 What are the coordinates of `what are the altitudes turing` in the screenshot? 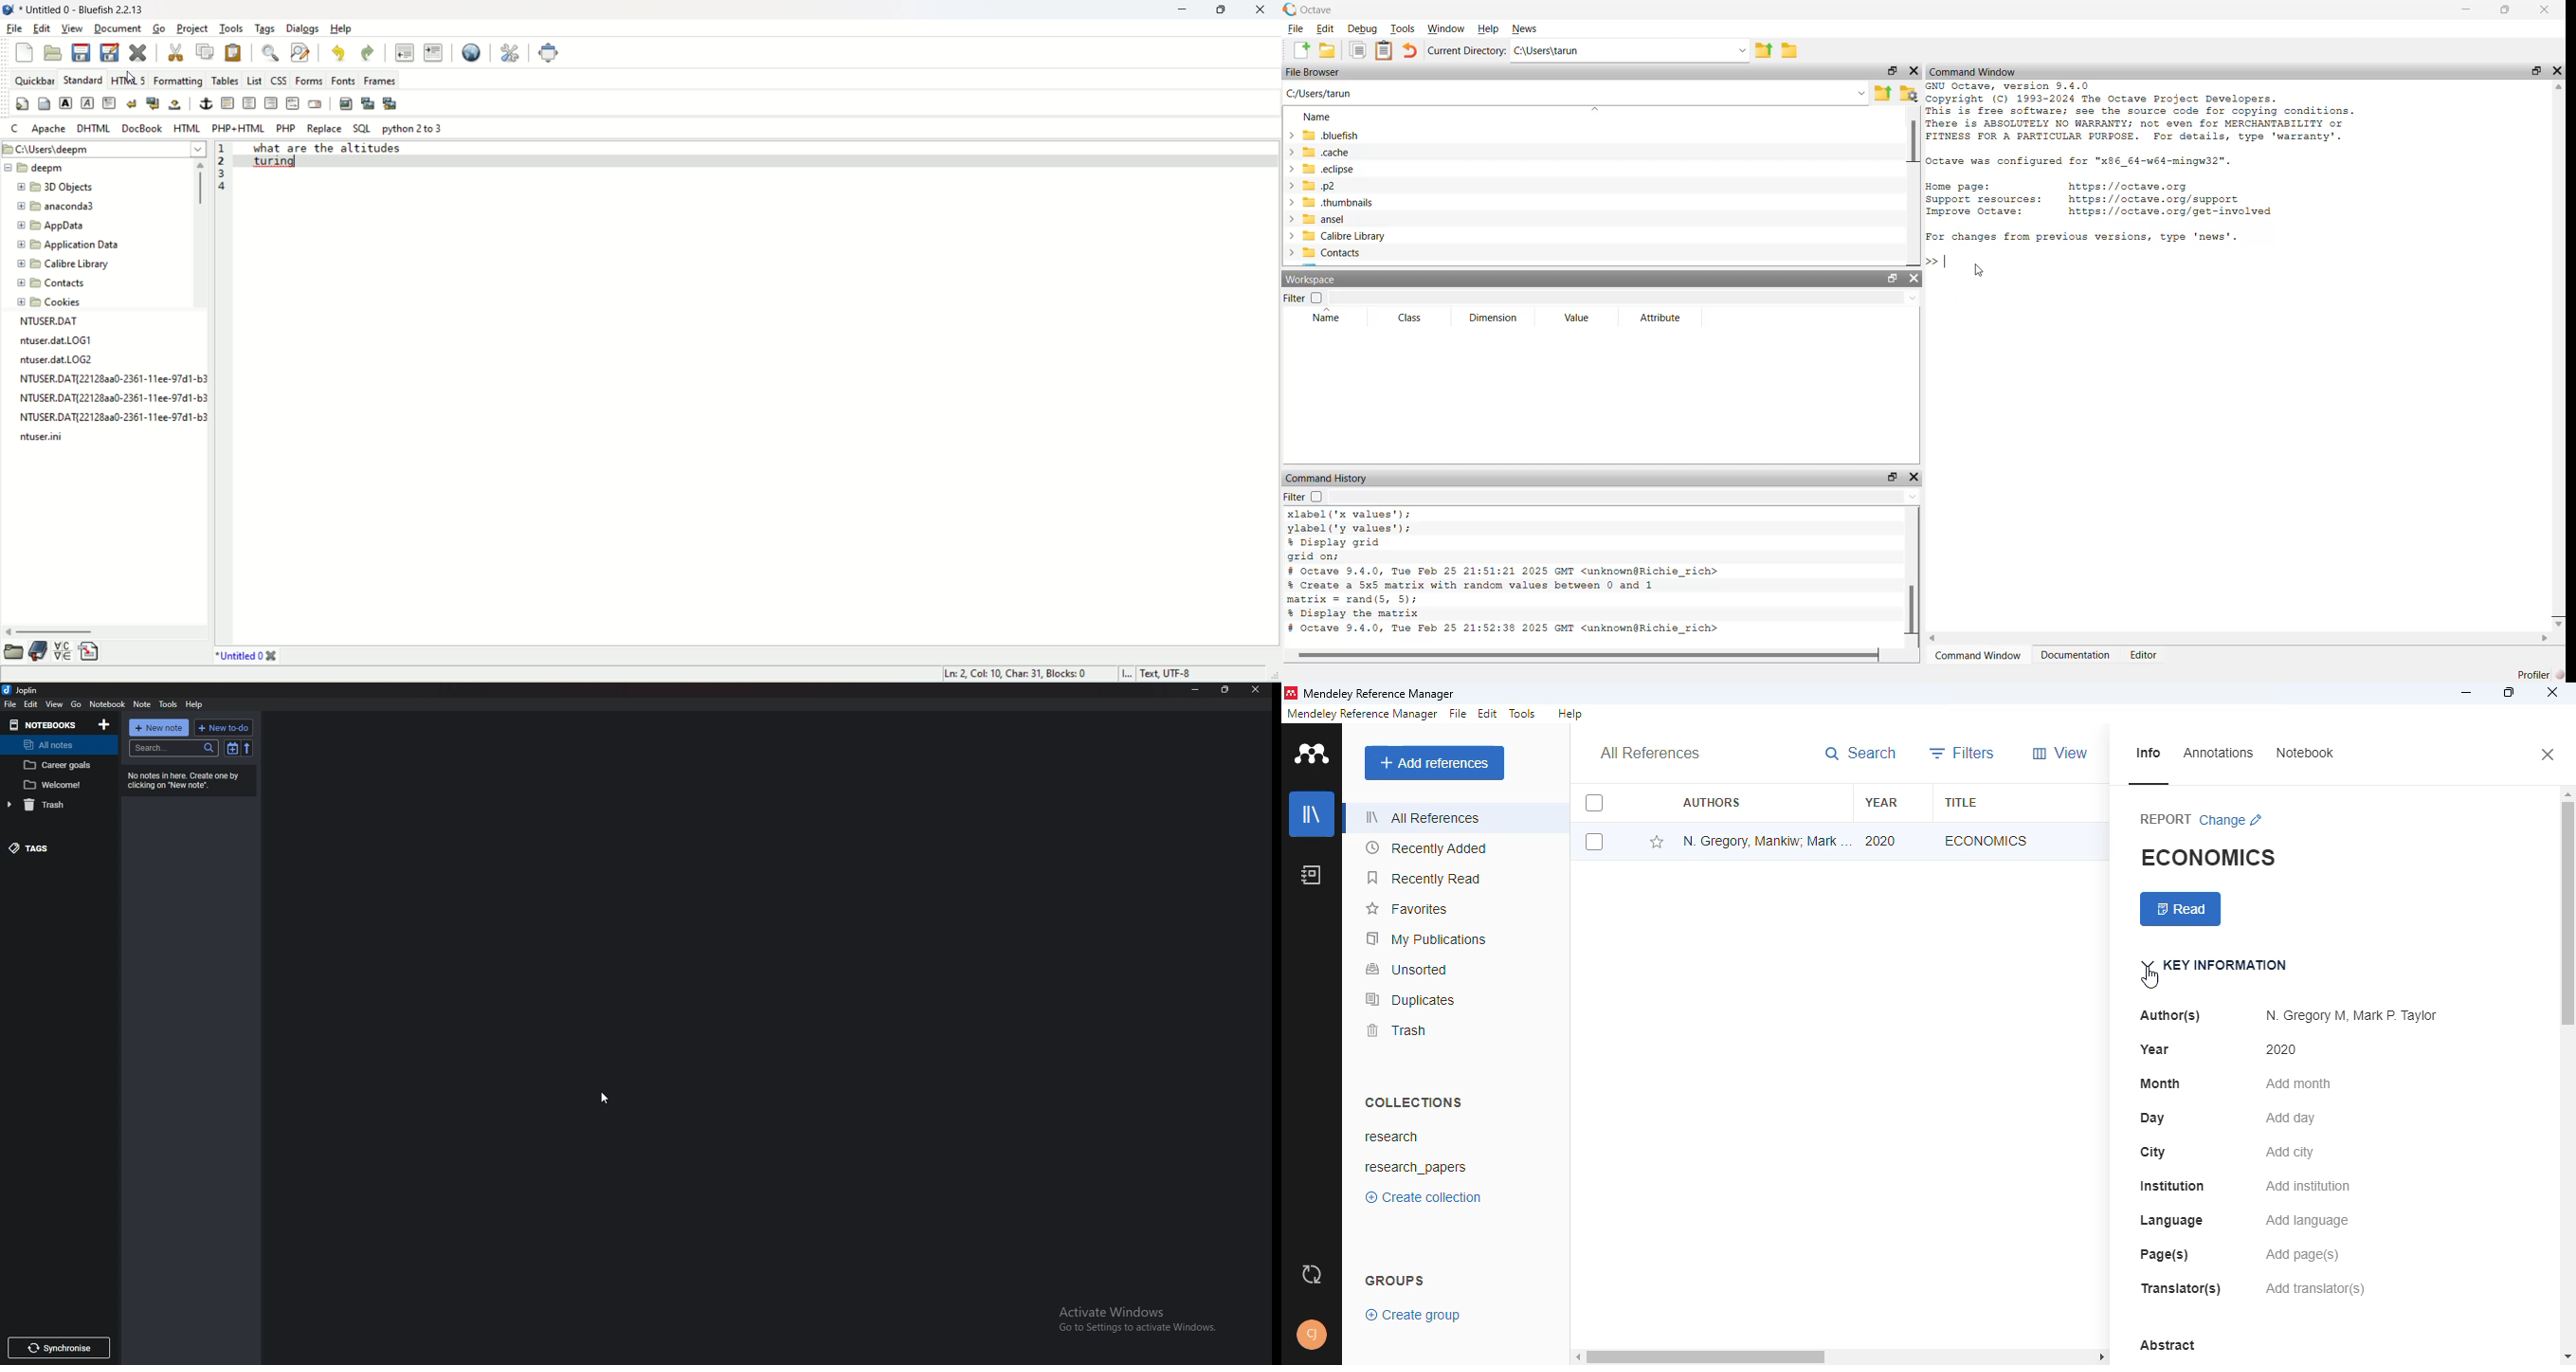 It's located at (331, 156).